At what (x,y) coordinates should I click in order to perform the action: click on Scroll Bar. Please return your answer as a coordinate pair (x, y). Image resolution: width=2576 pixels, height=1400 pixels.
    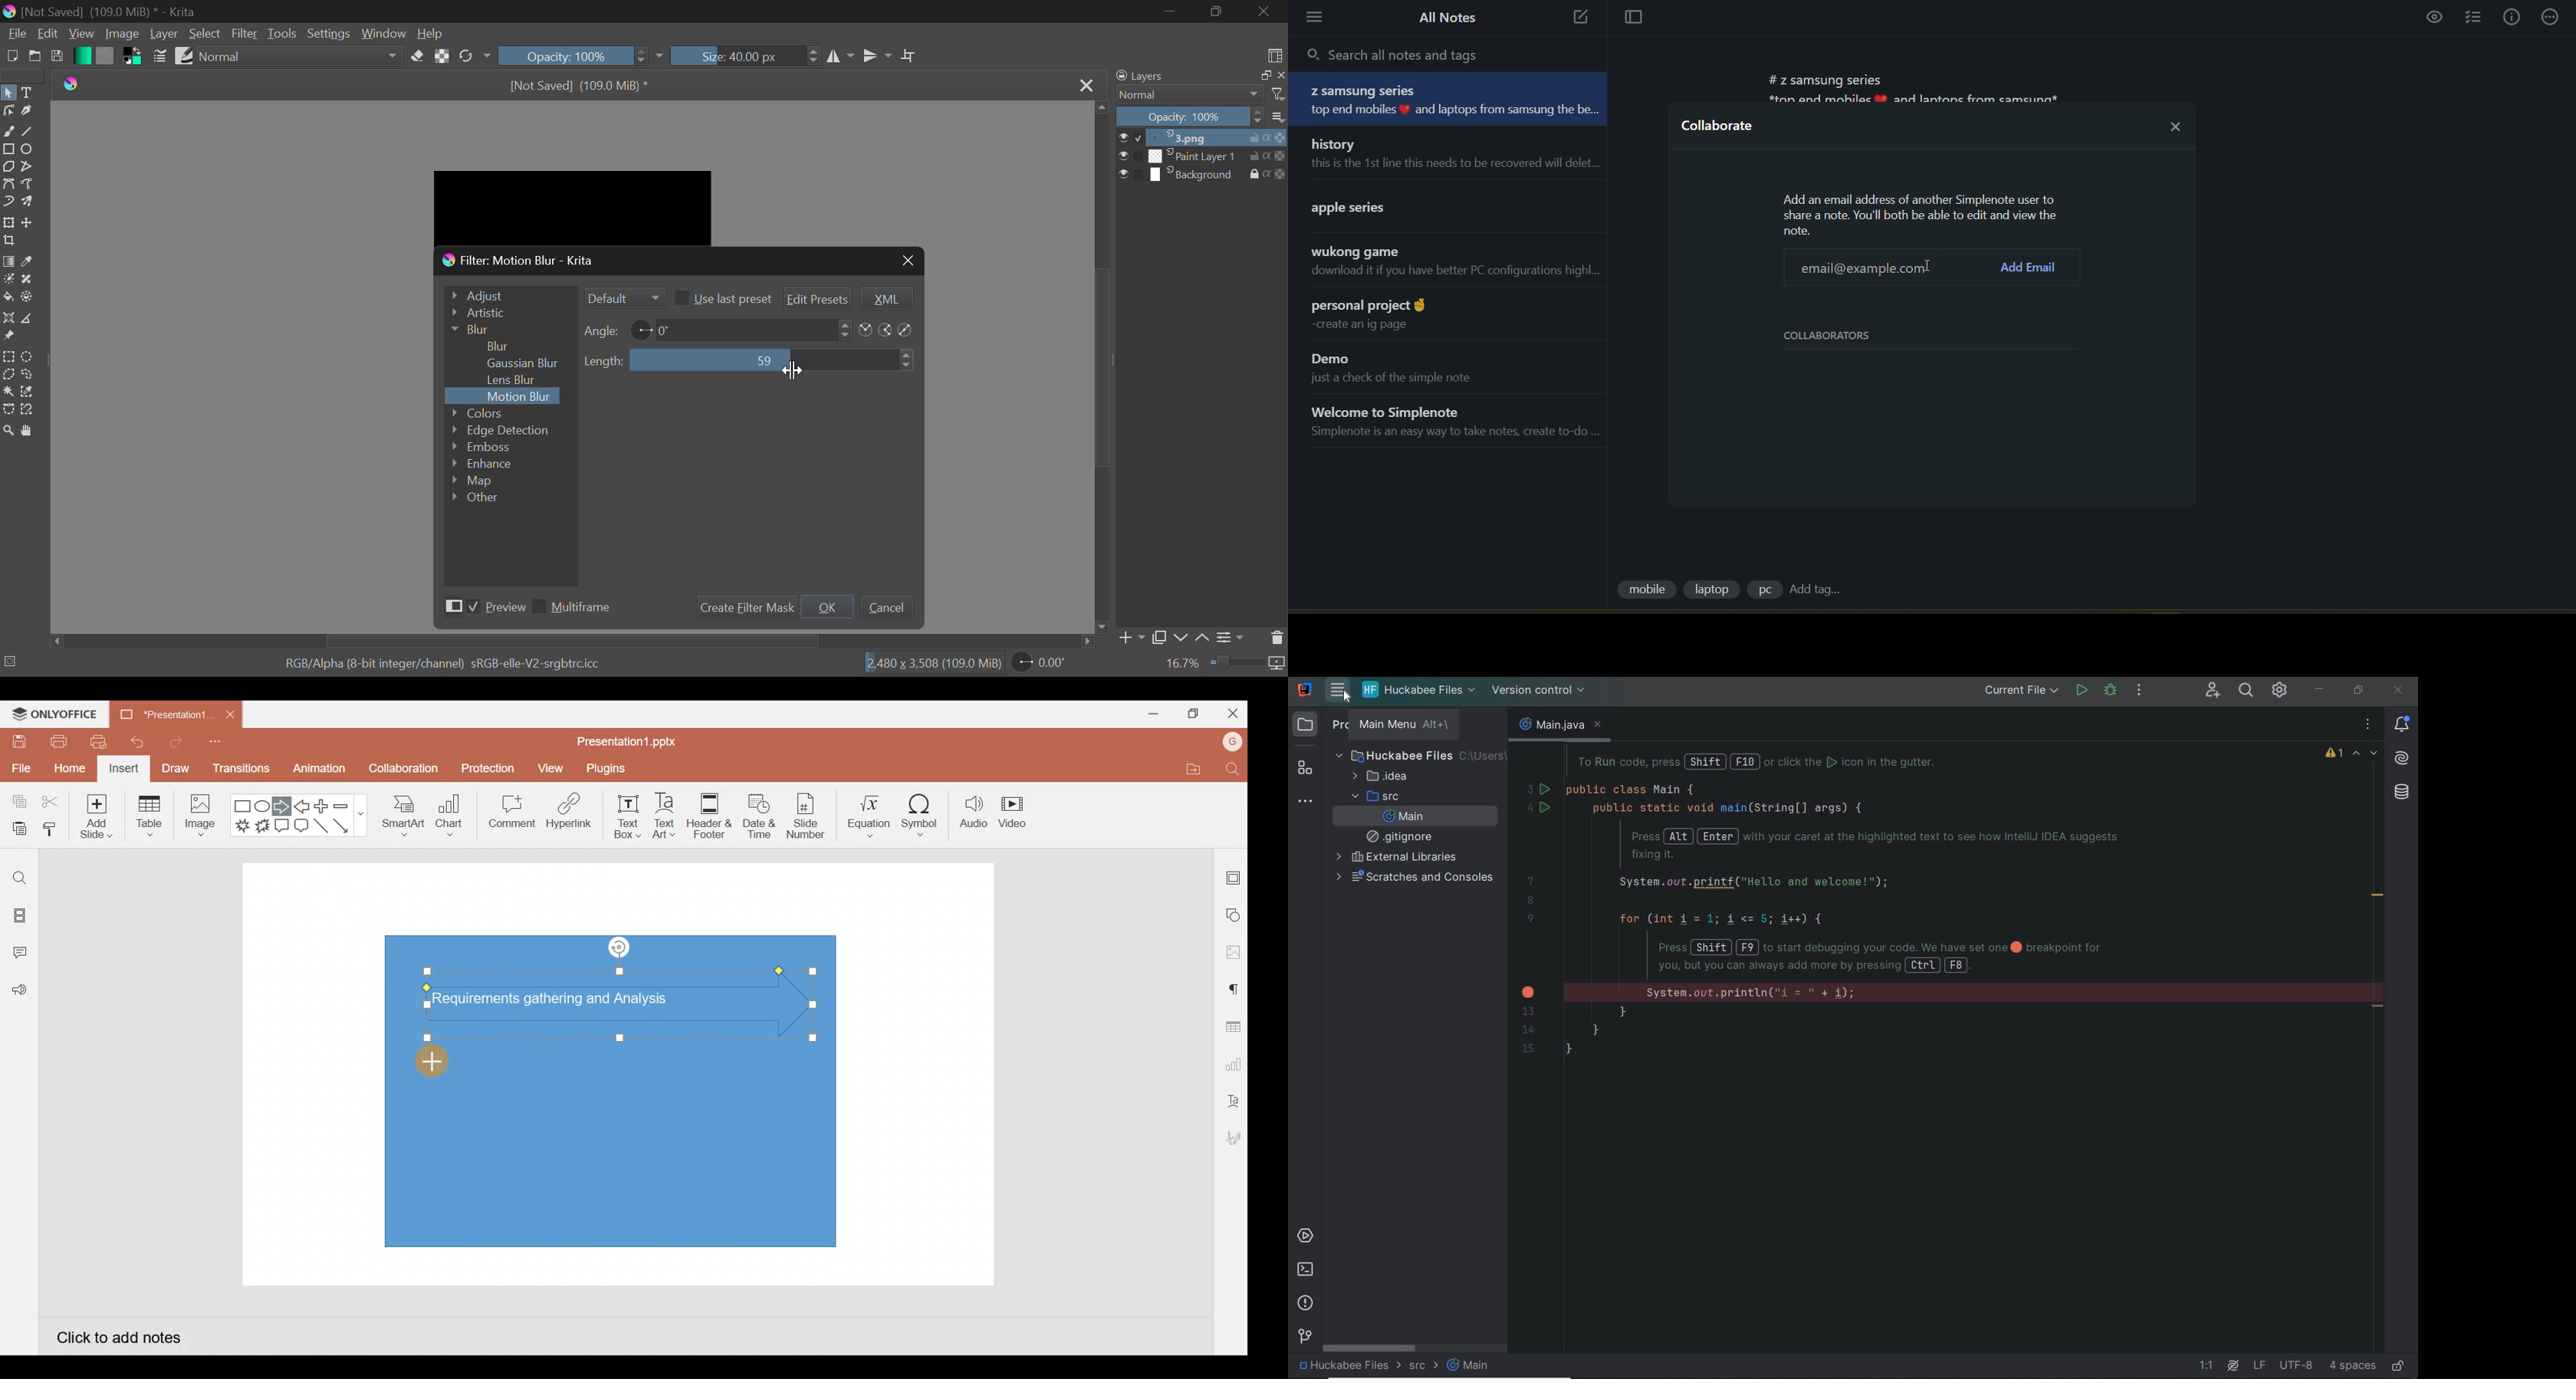
    Looking at the image, I should click on (1103, 368).